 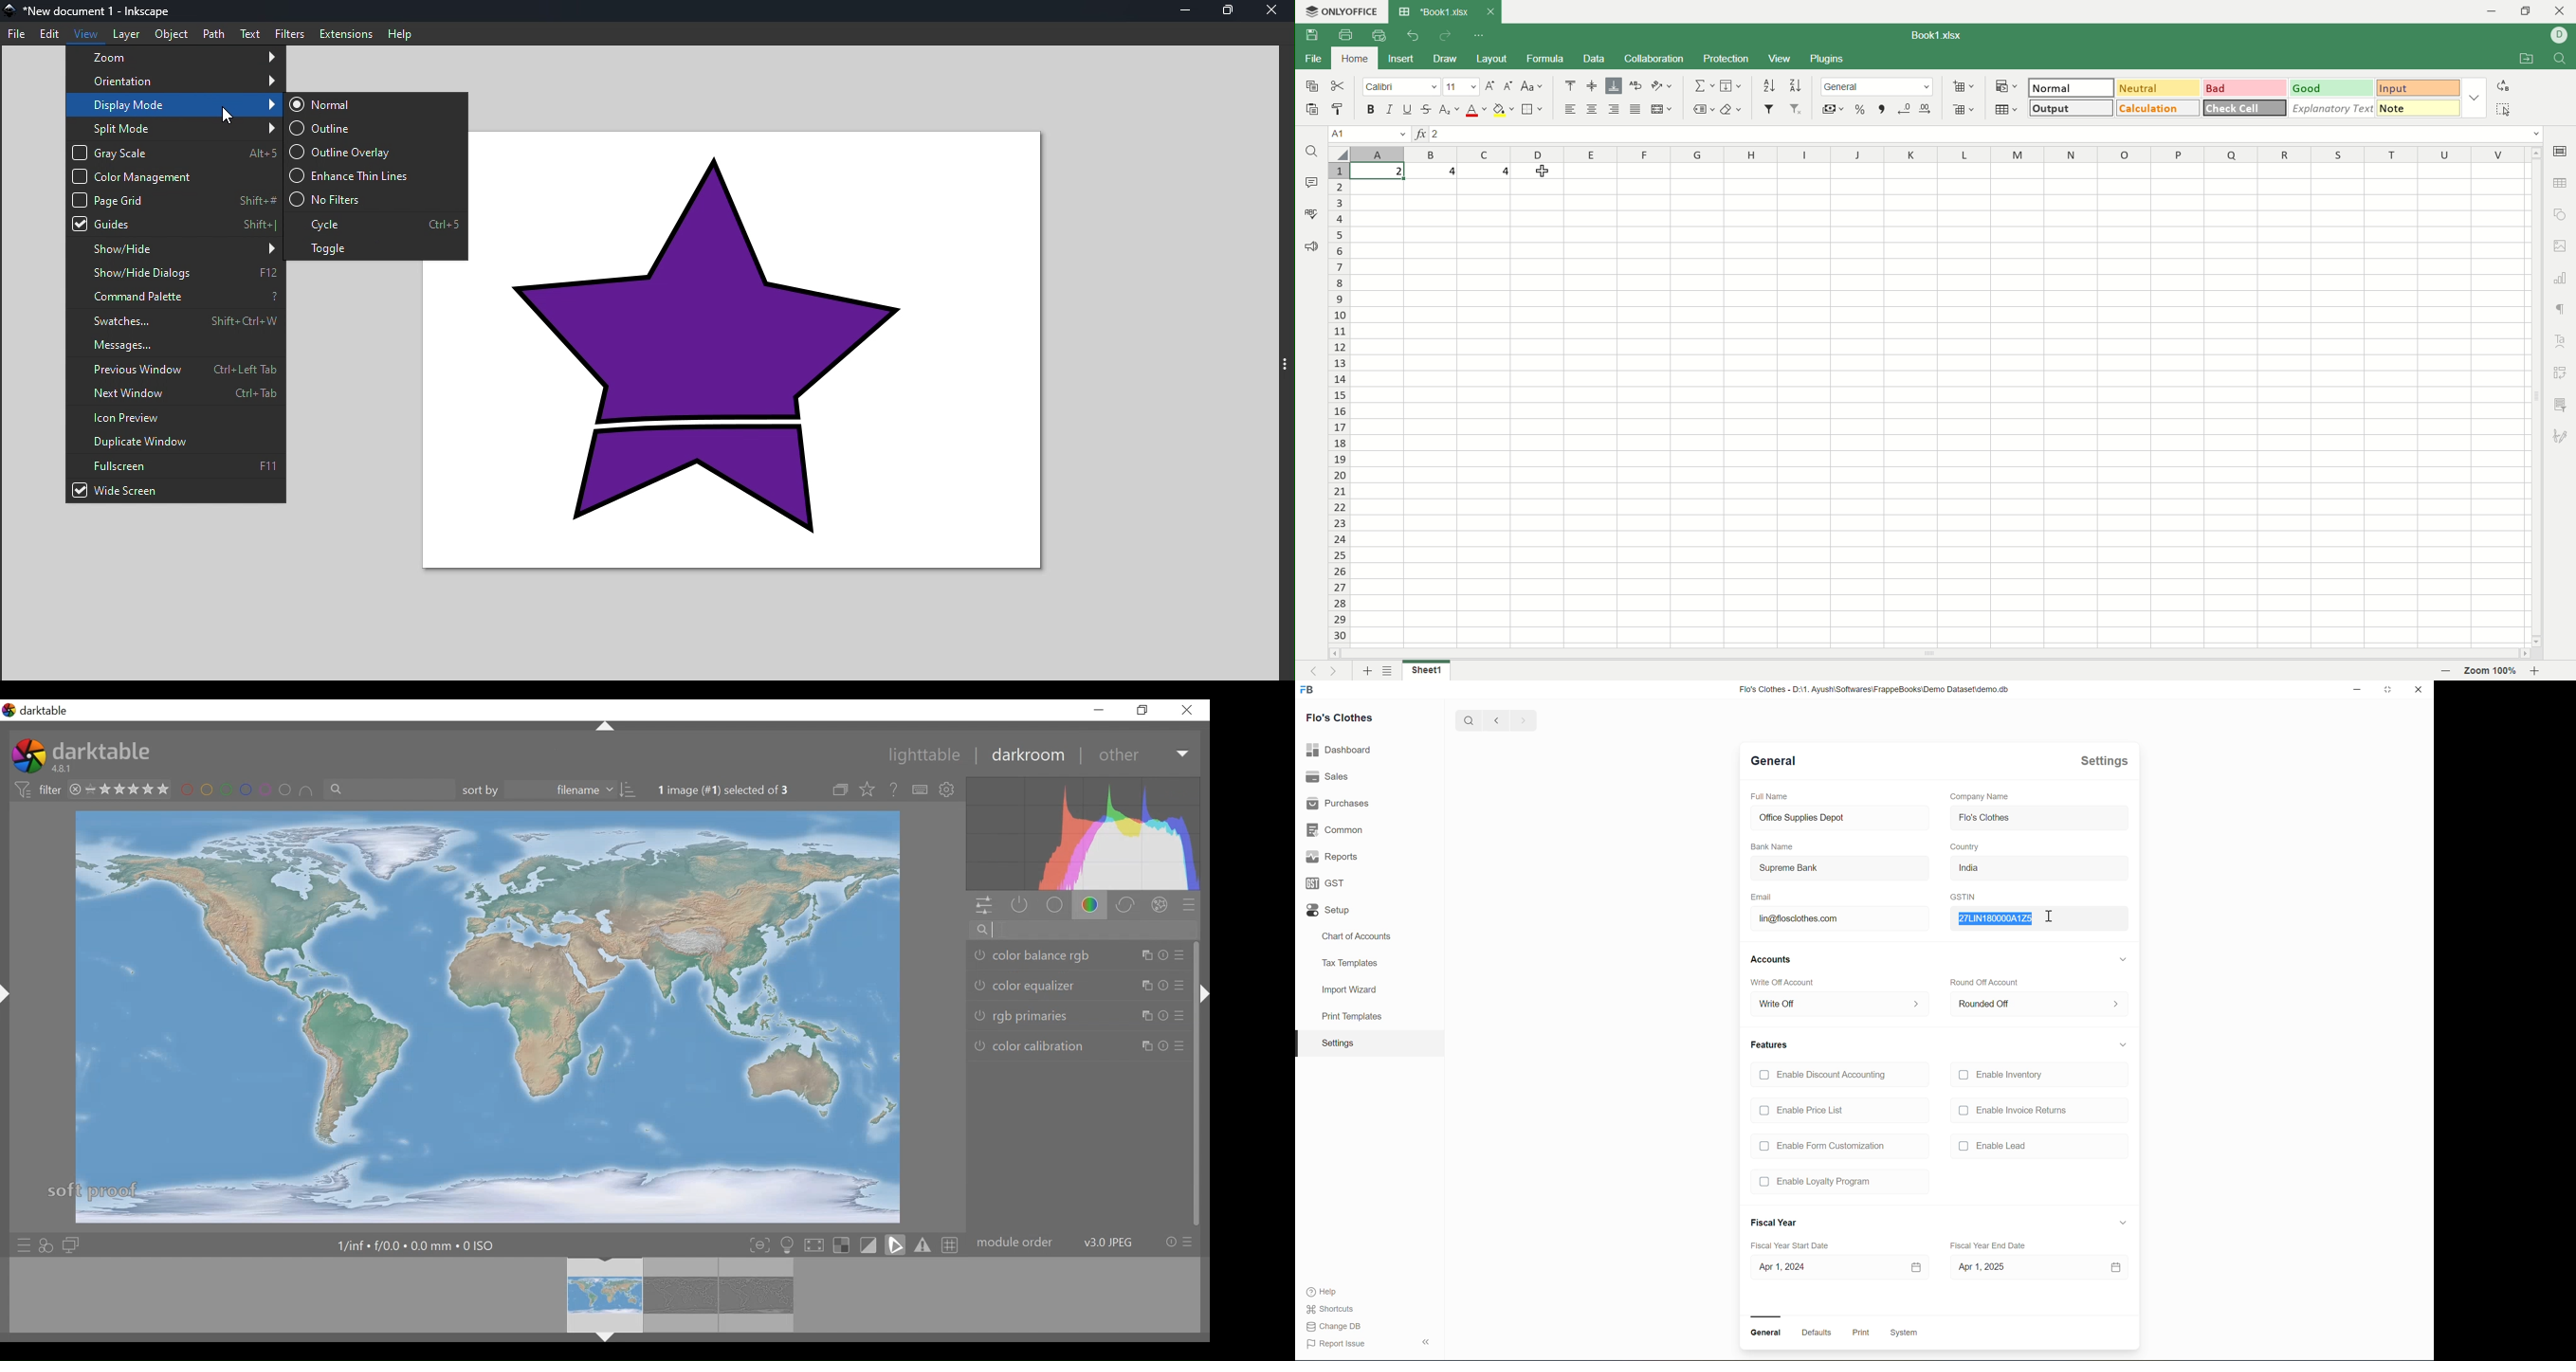 I want to click on Country, so click(x=1964, y=846).